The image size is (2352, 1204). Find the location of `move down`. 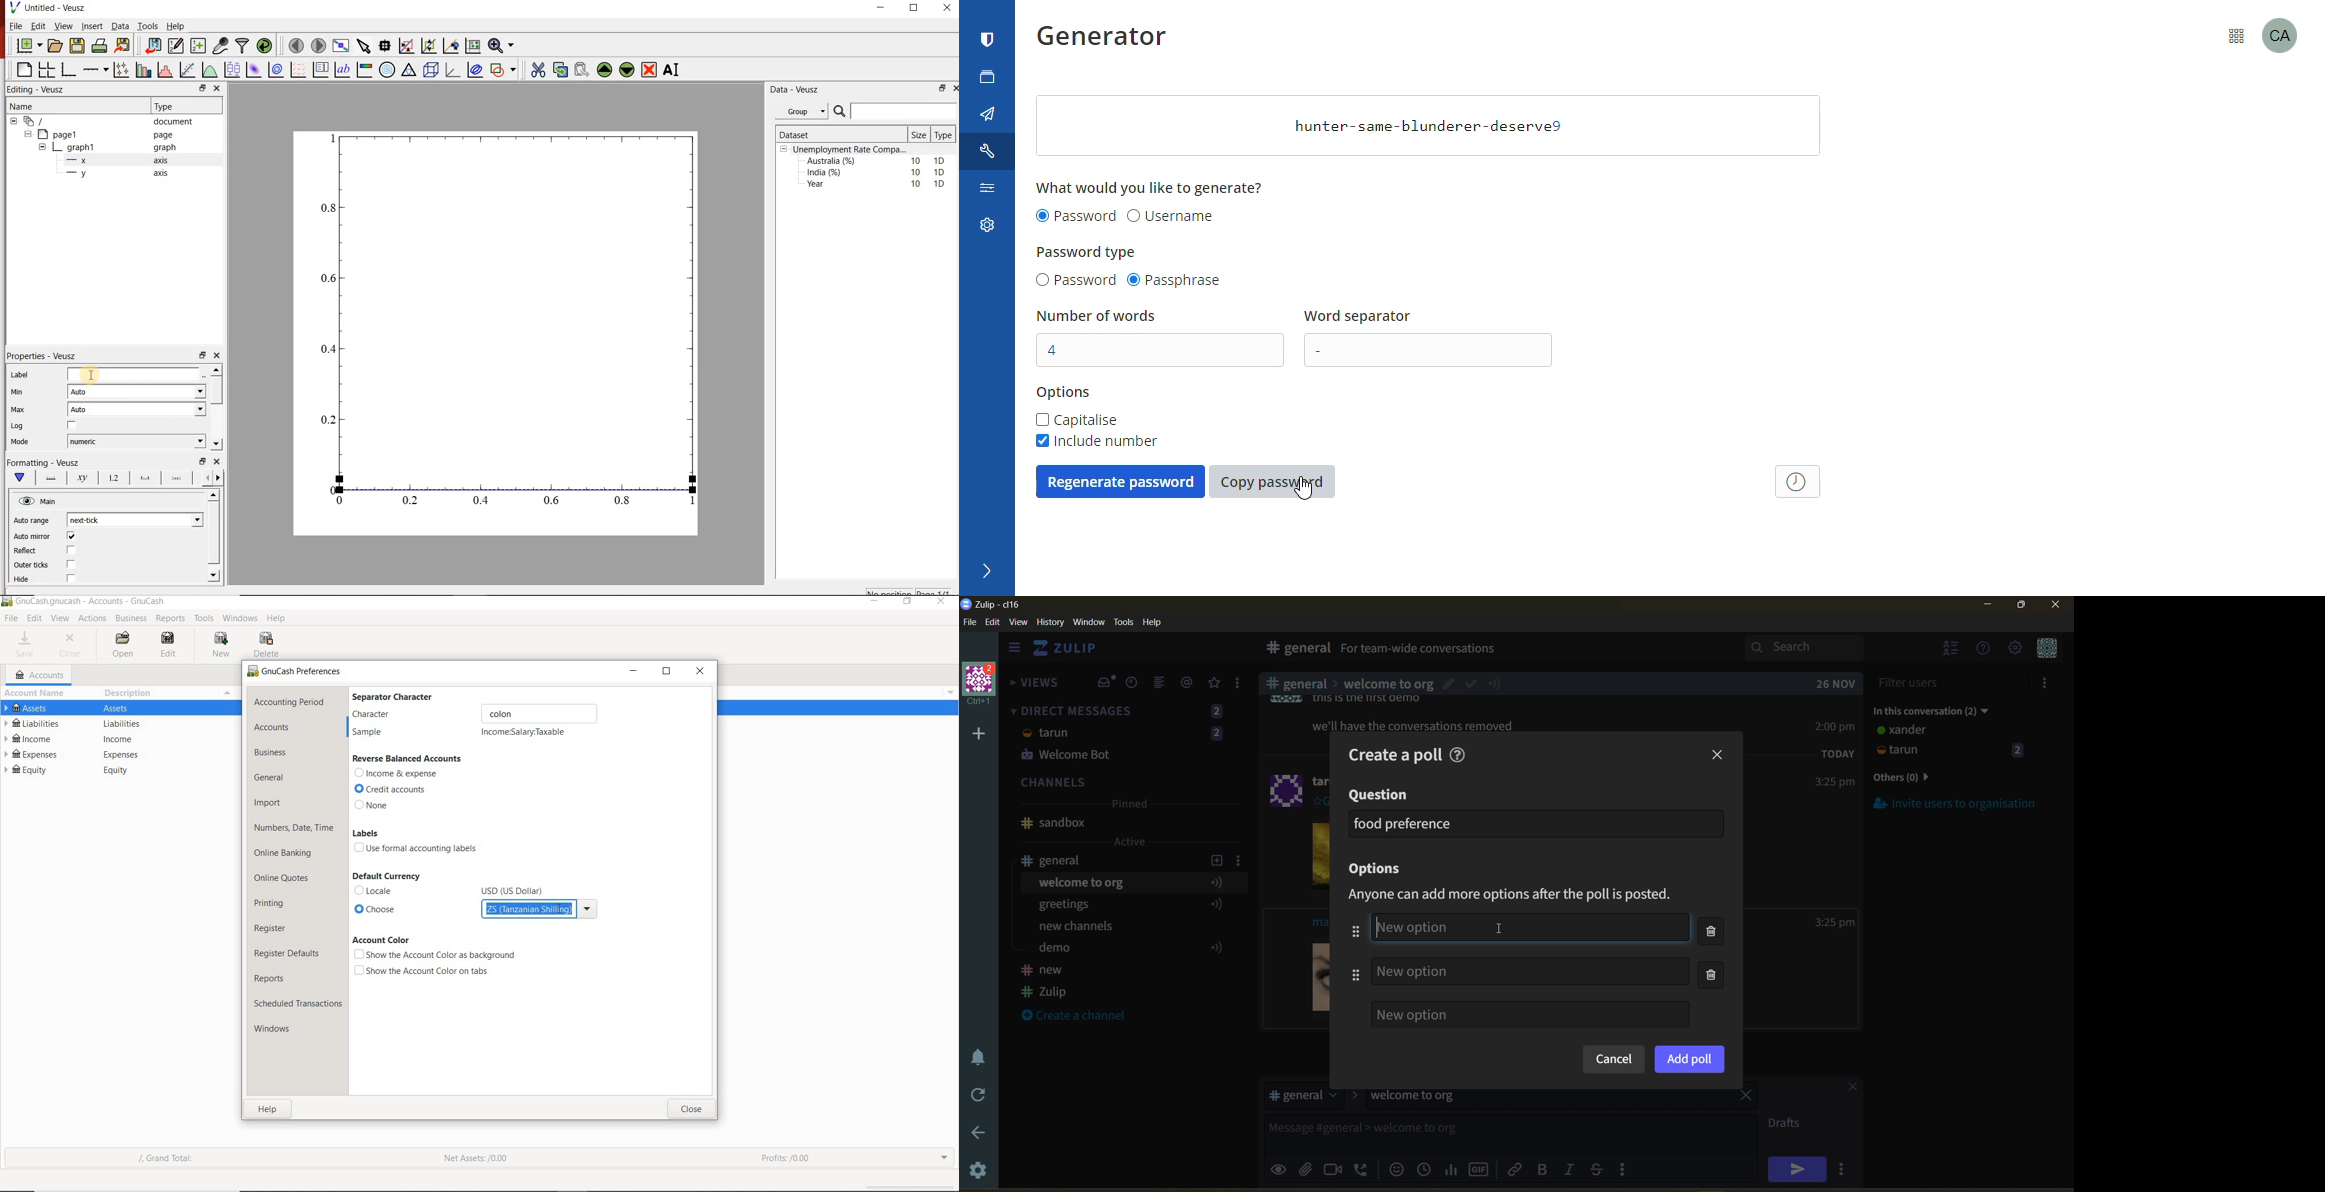

move down is located at coordinates (214, 575).